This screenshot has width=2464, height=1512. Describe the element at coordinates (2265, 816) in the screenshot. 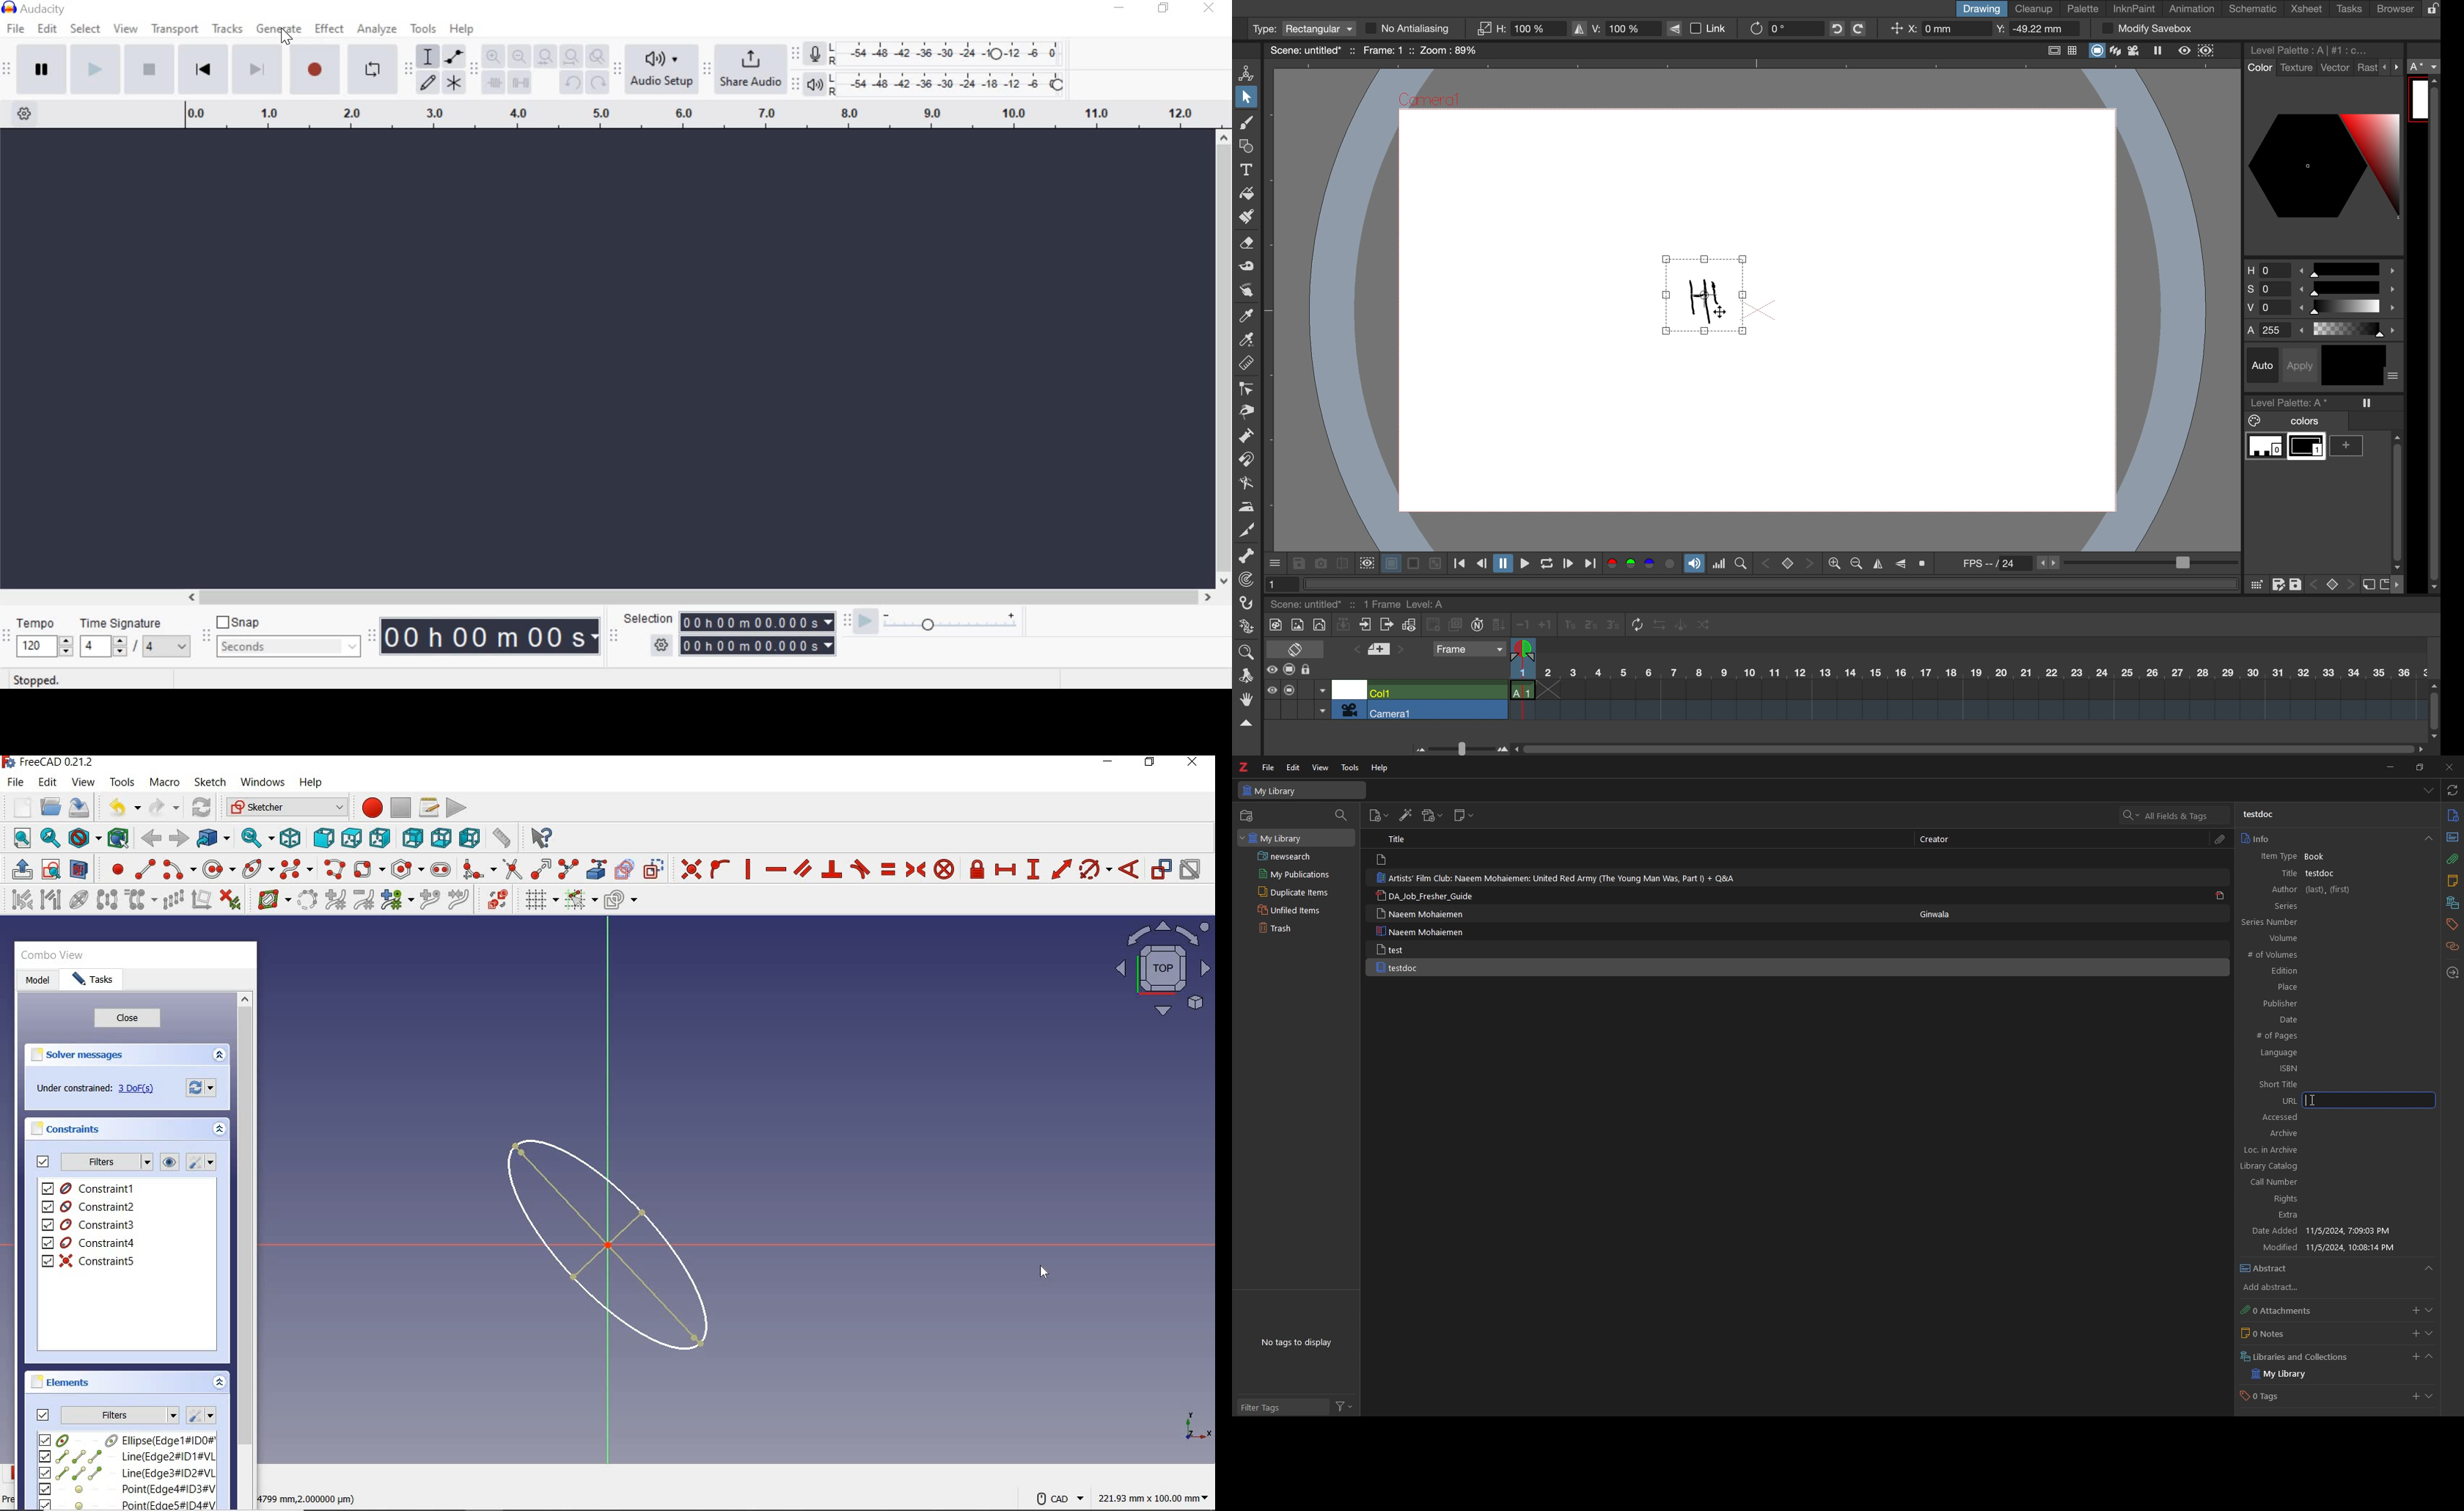

I see `testdoc` at that location.